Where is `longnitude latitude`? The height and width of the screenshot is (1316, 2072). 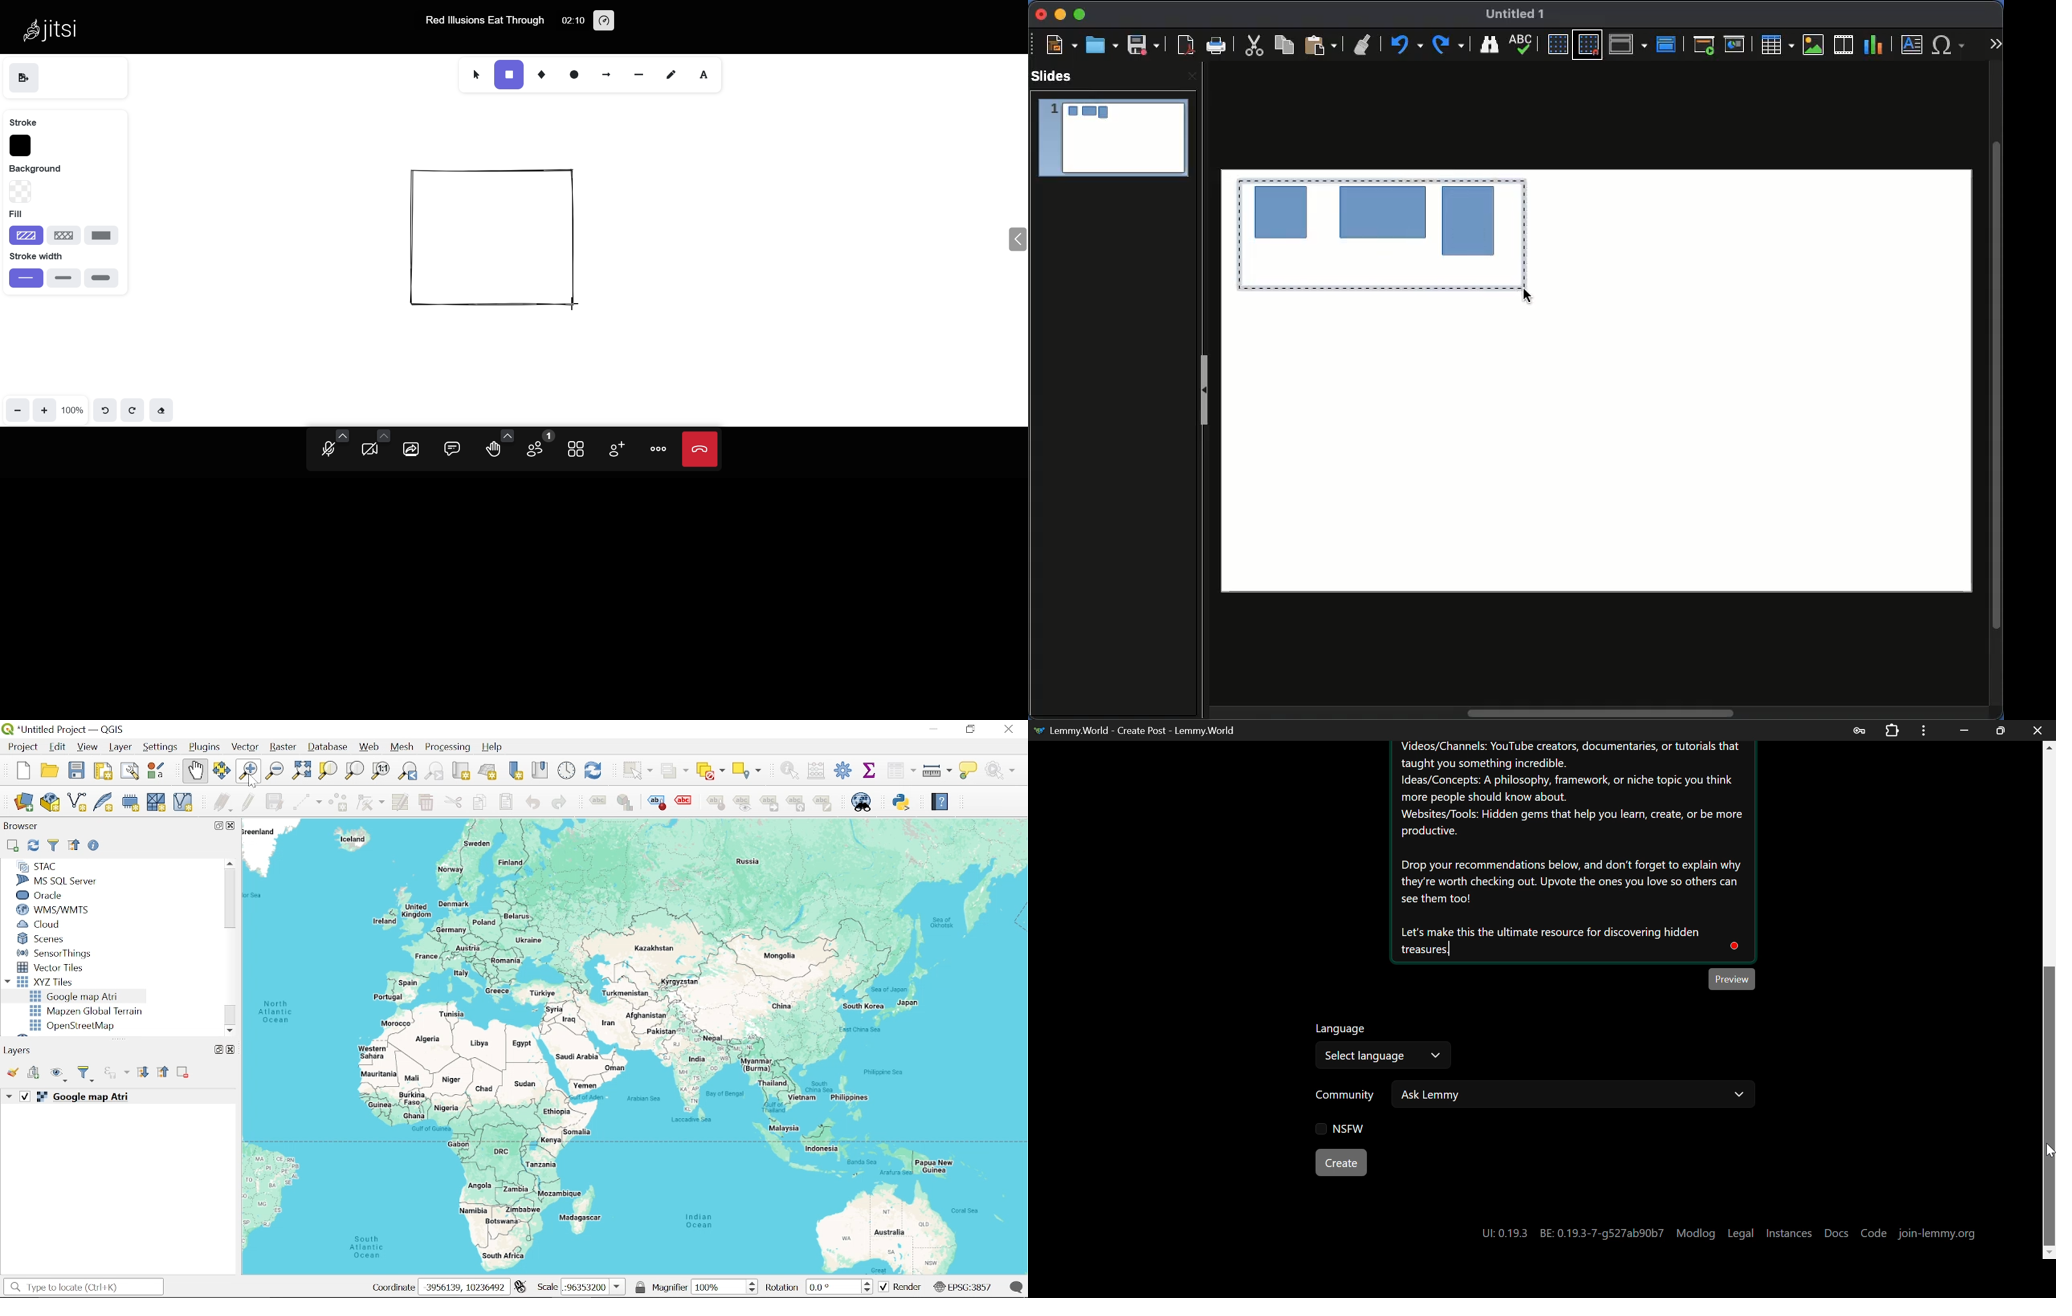 longnitude latitude is located at coordinates (520, 1287).